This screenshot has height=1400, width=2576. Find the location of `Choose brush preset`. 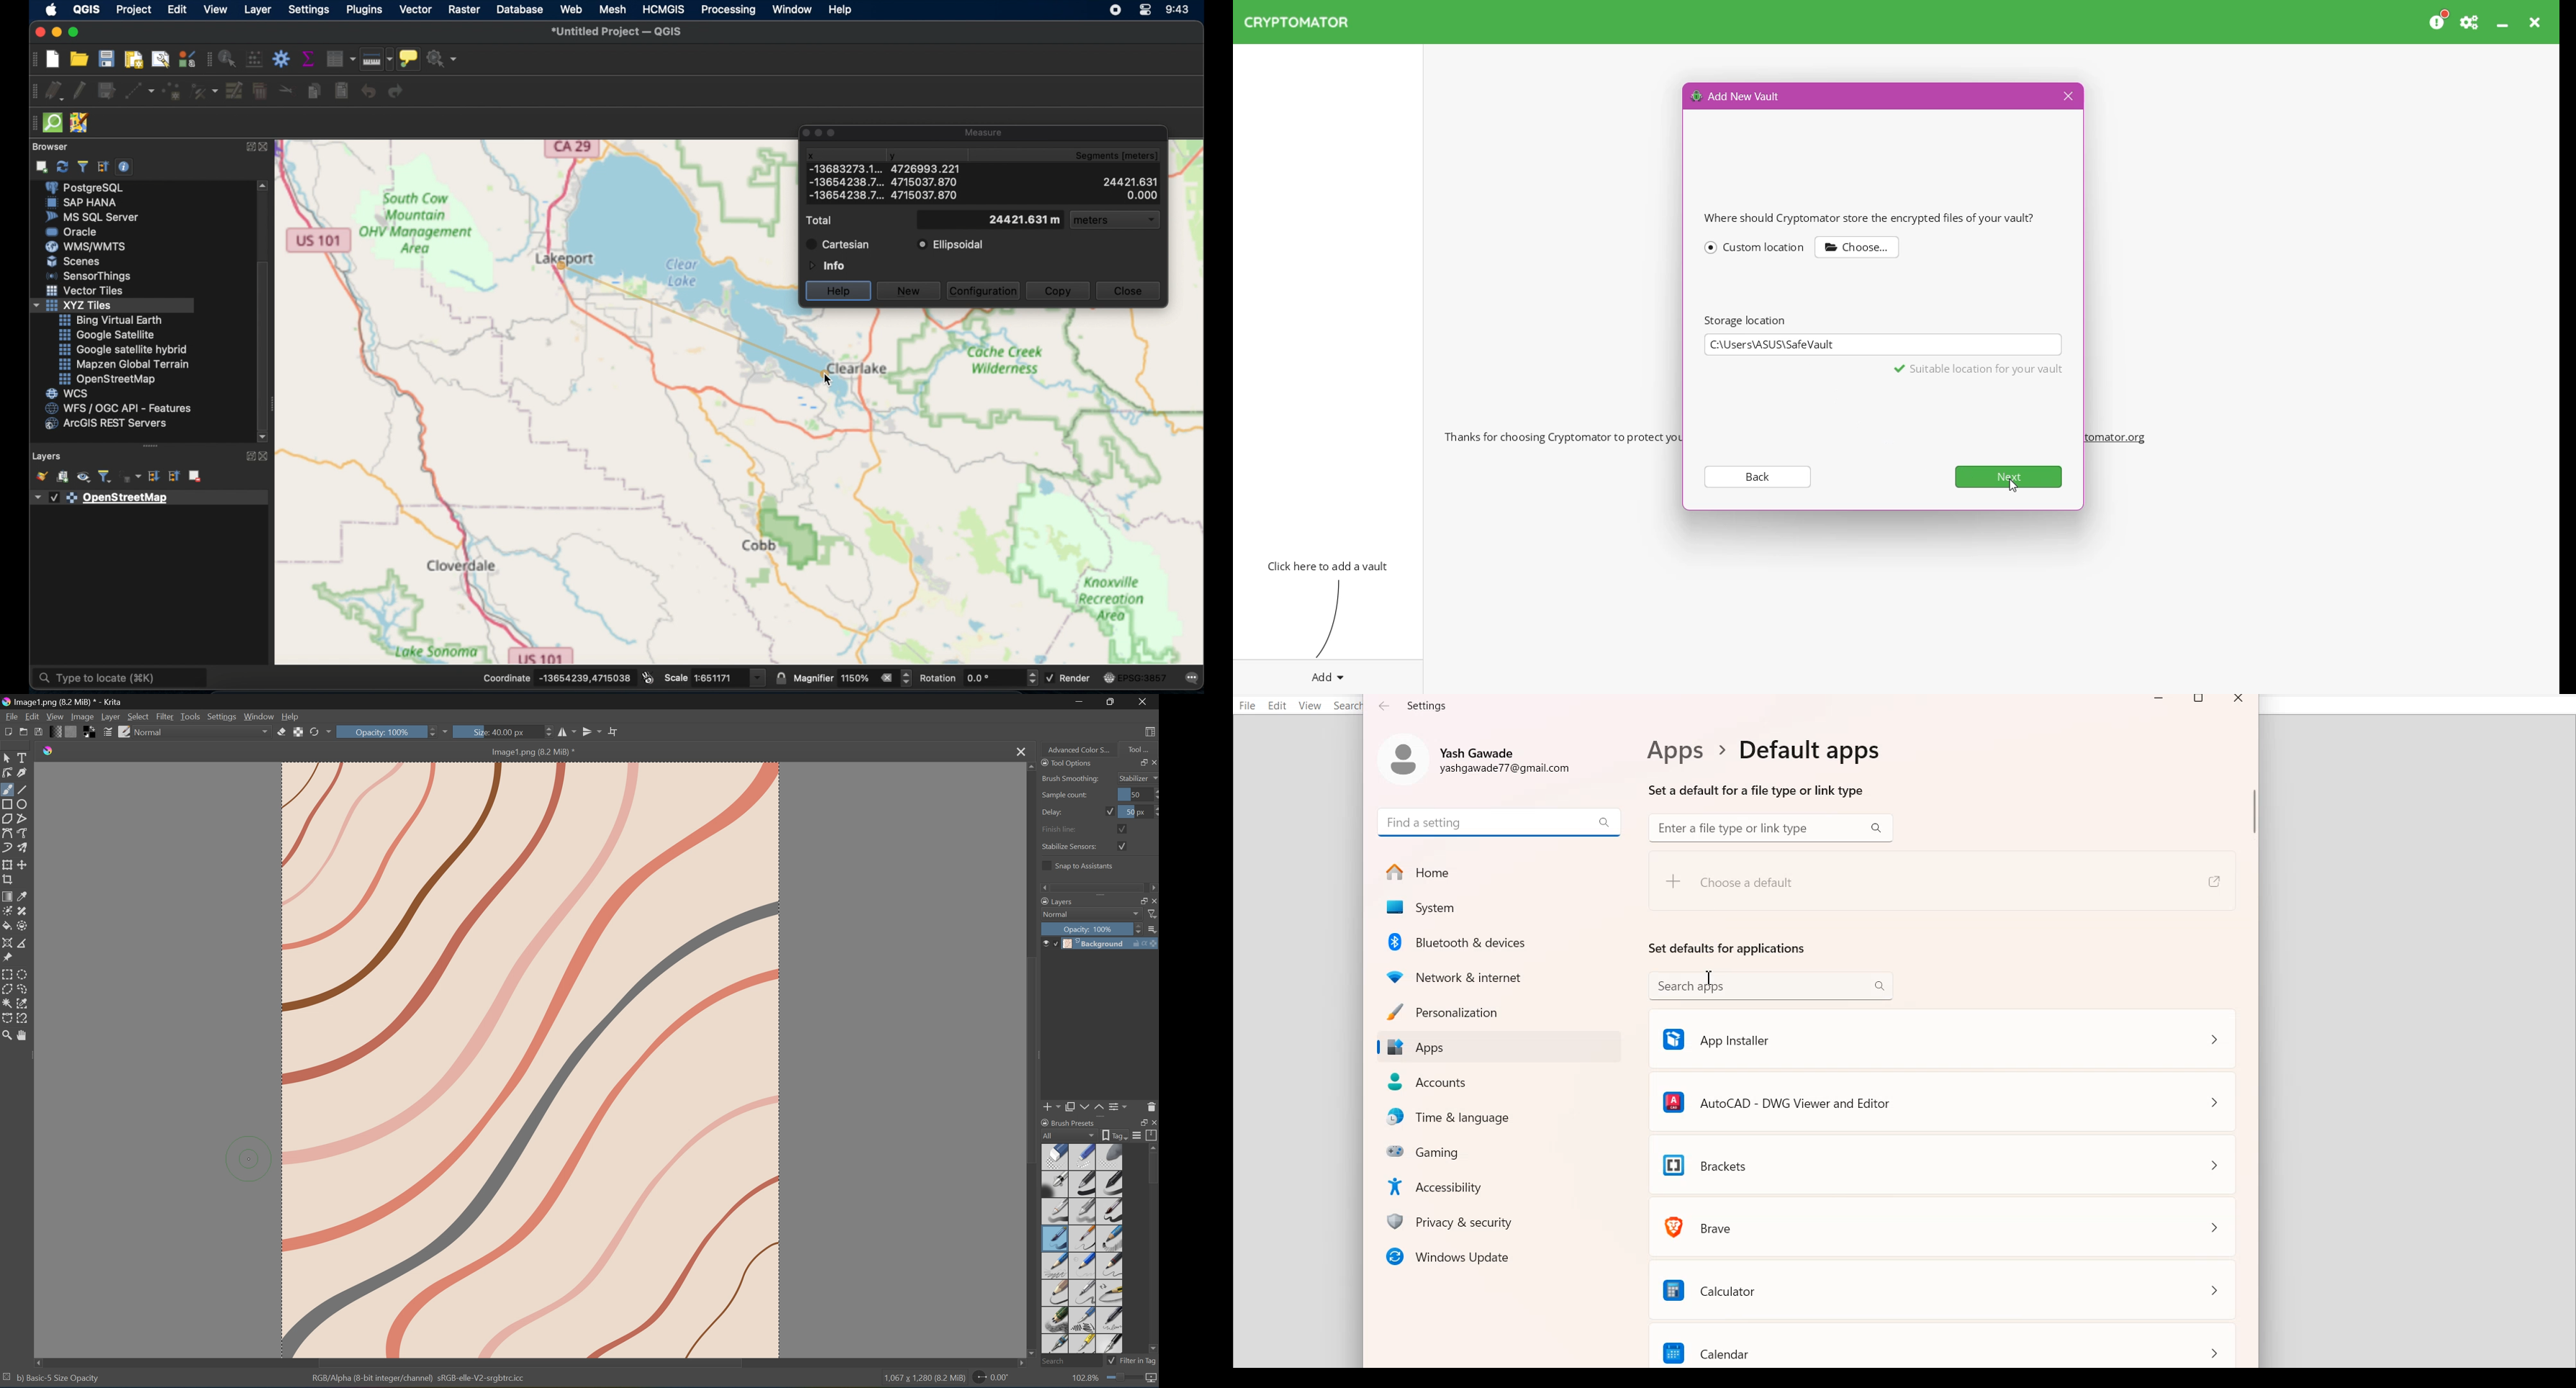

Choose brush preset is located at coordinates (125, 731).